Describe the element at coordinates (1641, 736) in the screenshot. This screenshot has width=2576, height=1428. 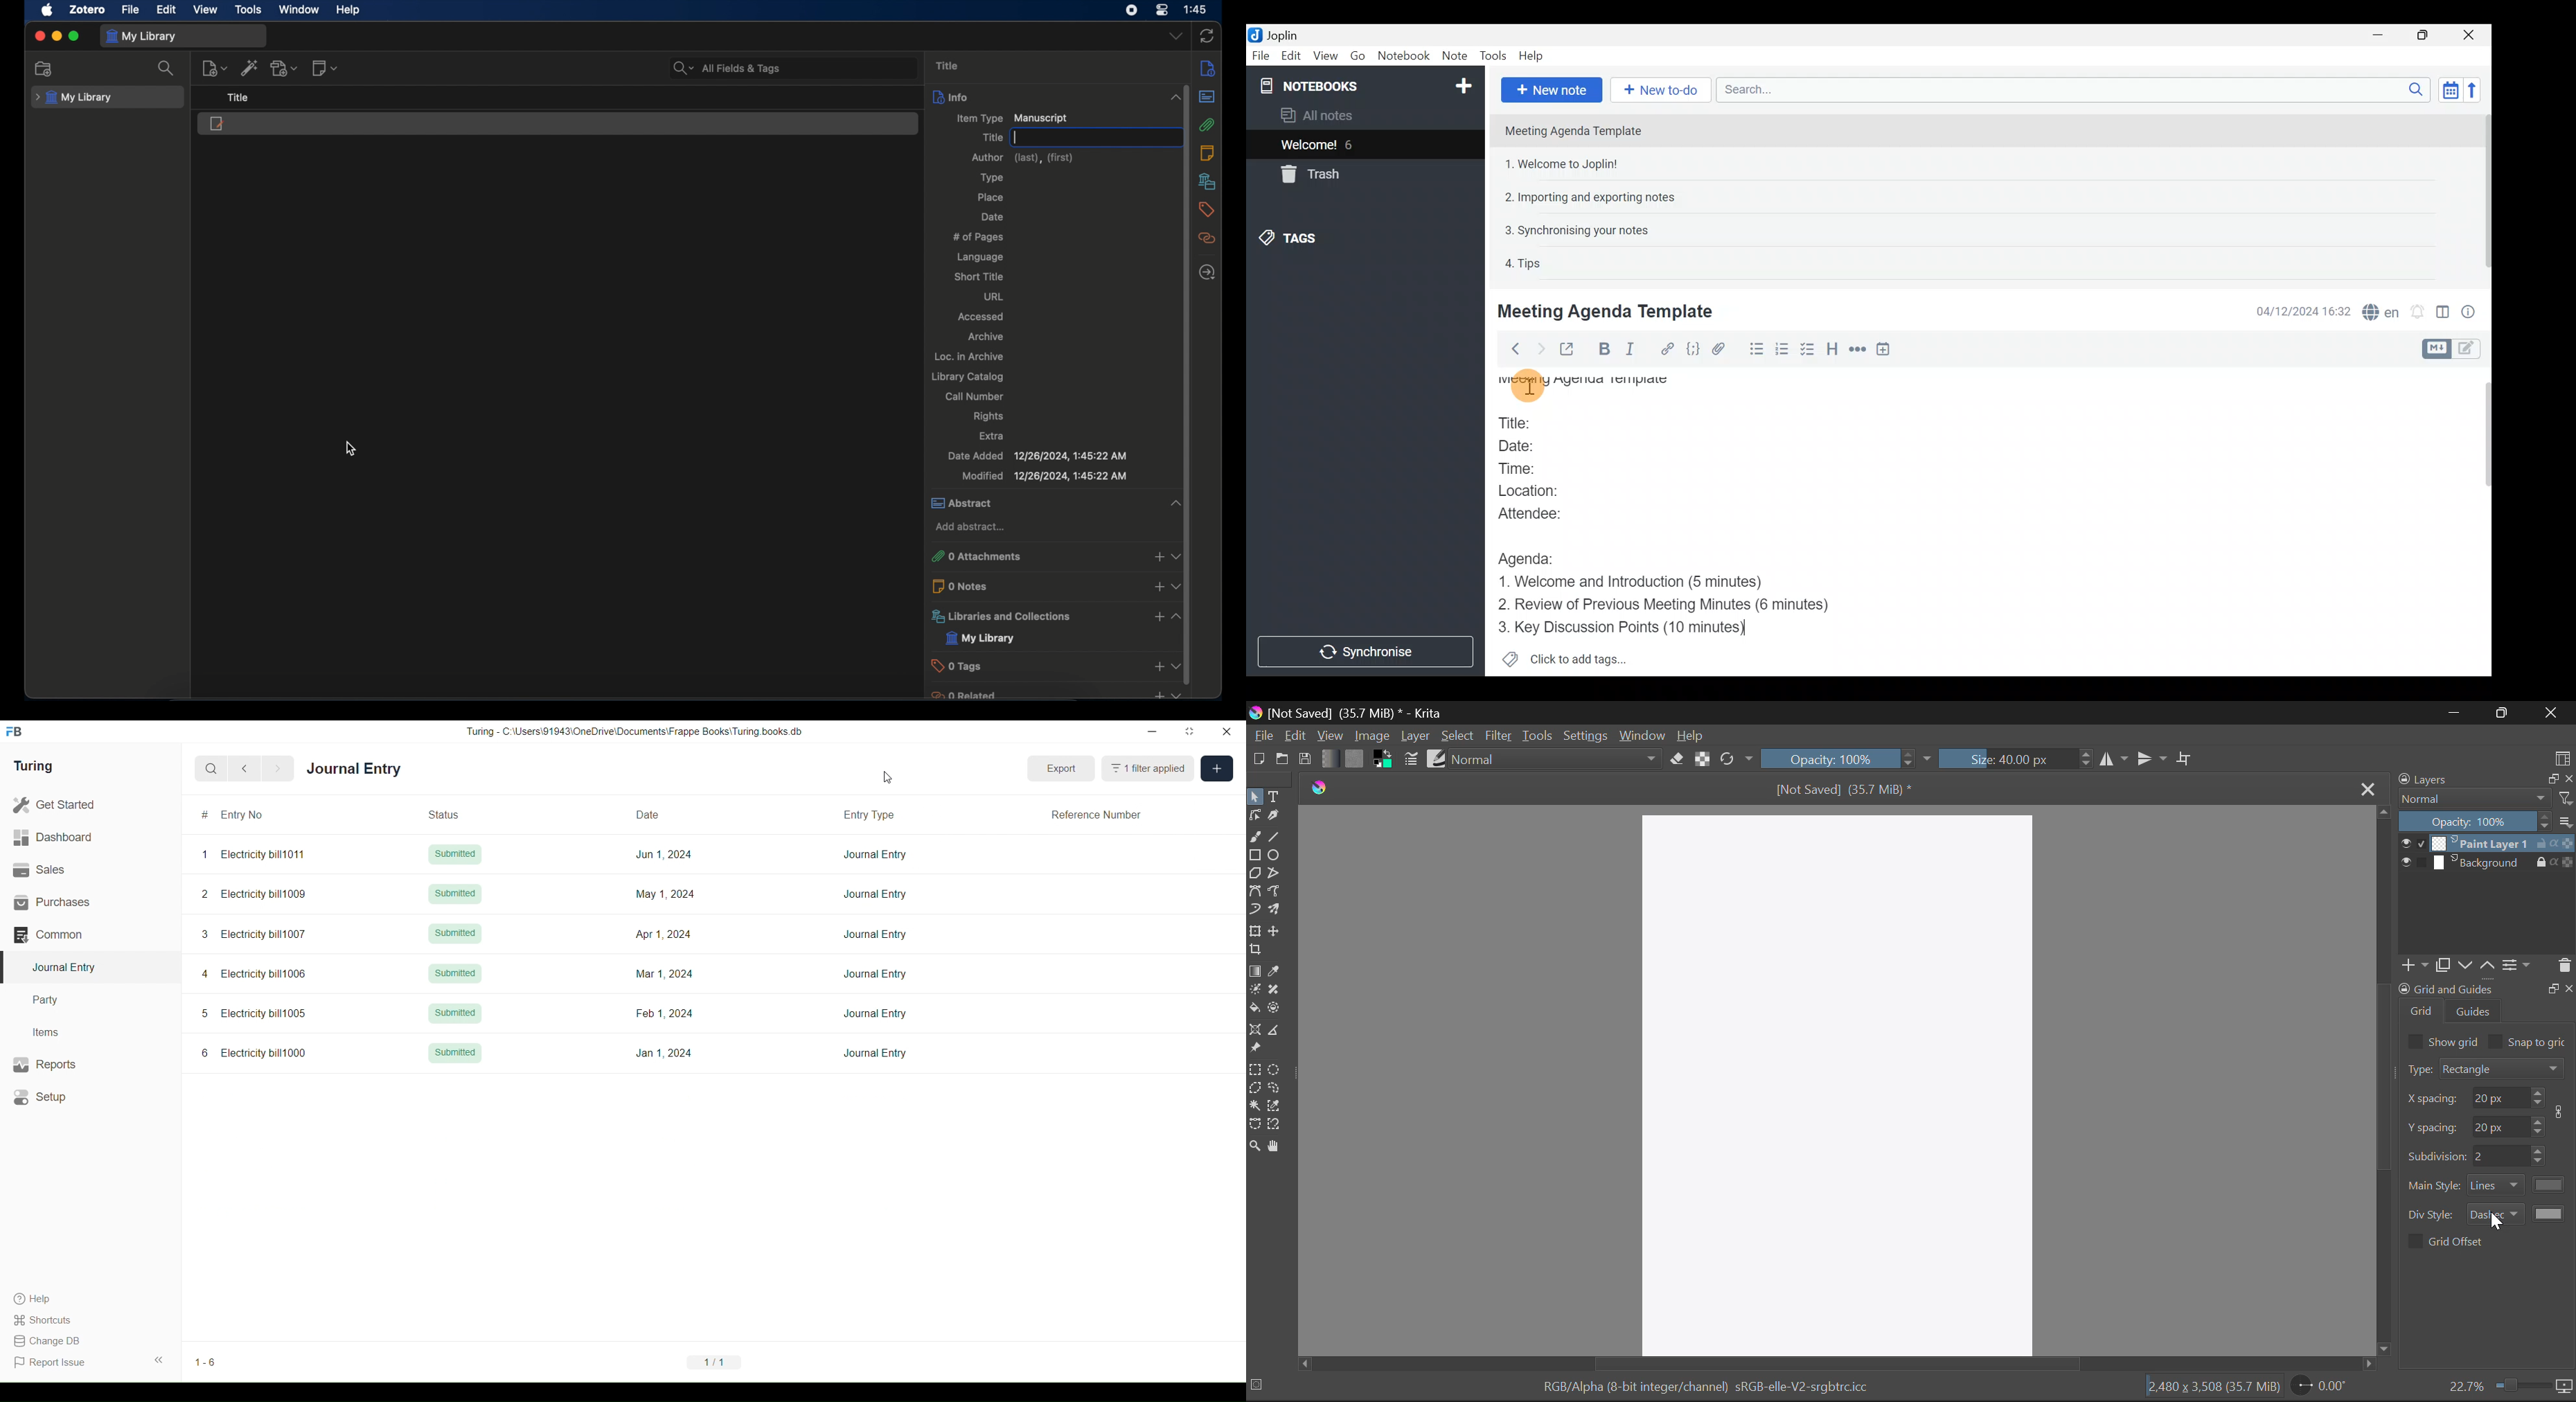
I see `Window` at that location.